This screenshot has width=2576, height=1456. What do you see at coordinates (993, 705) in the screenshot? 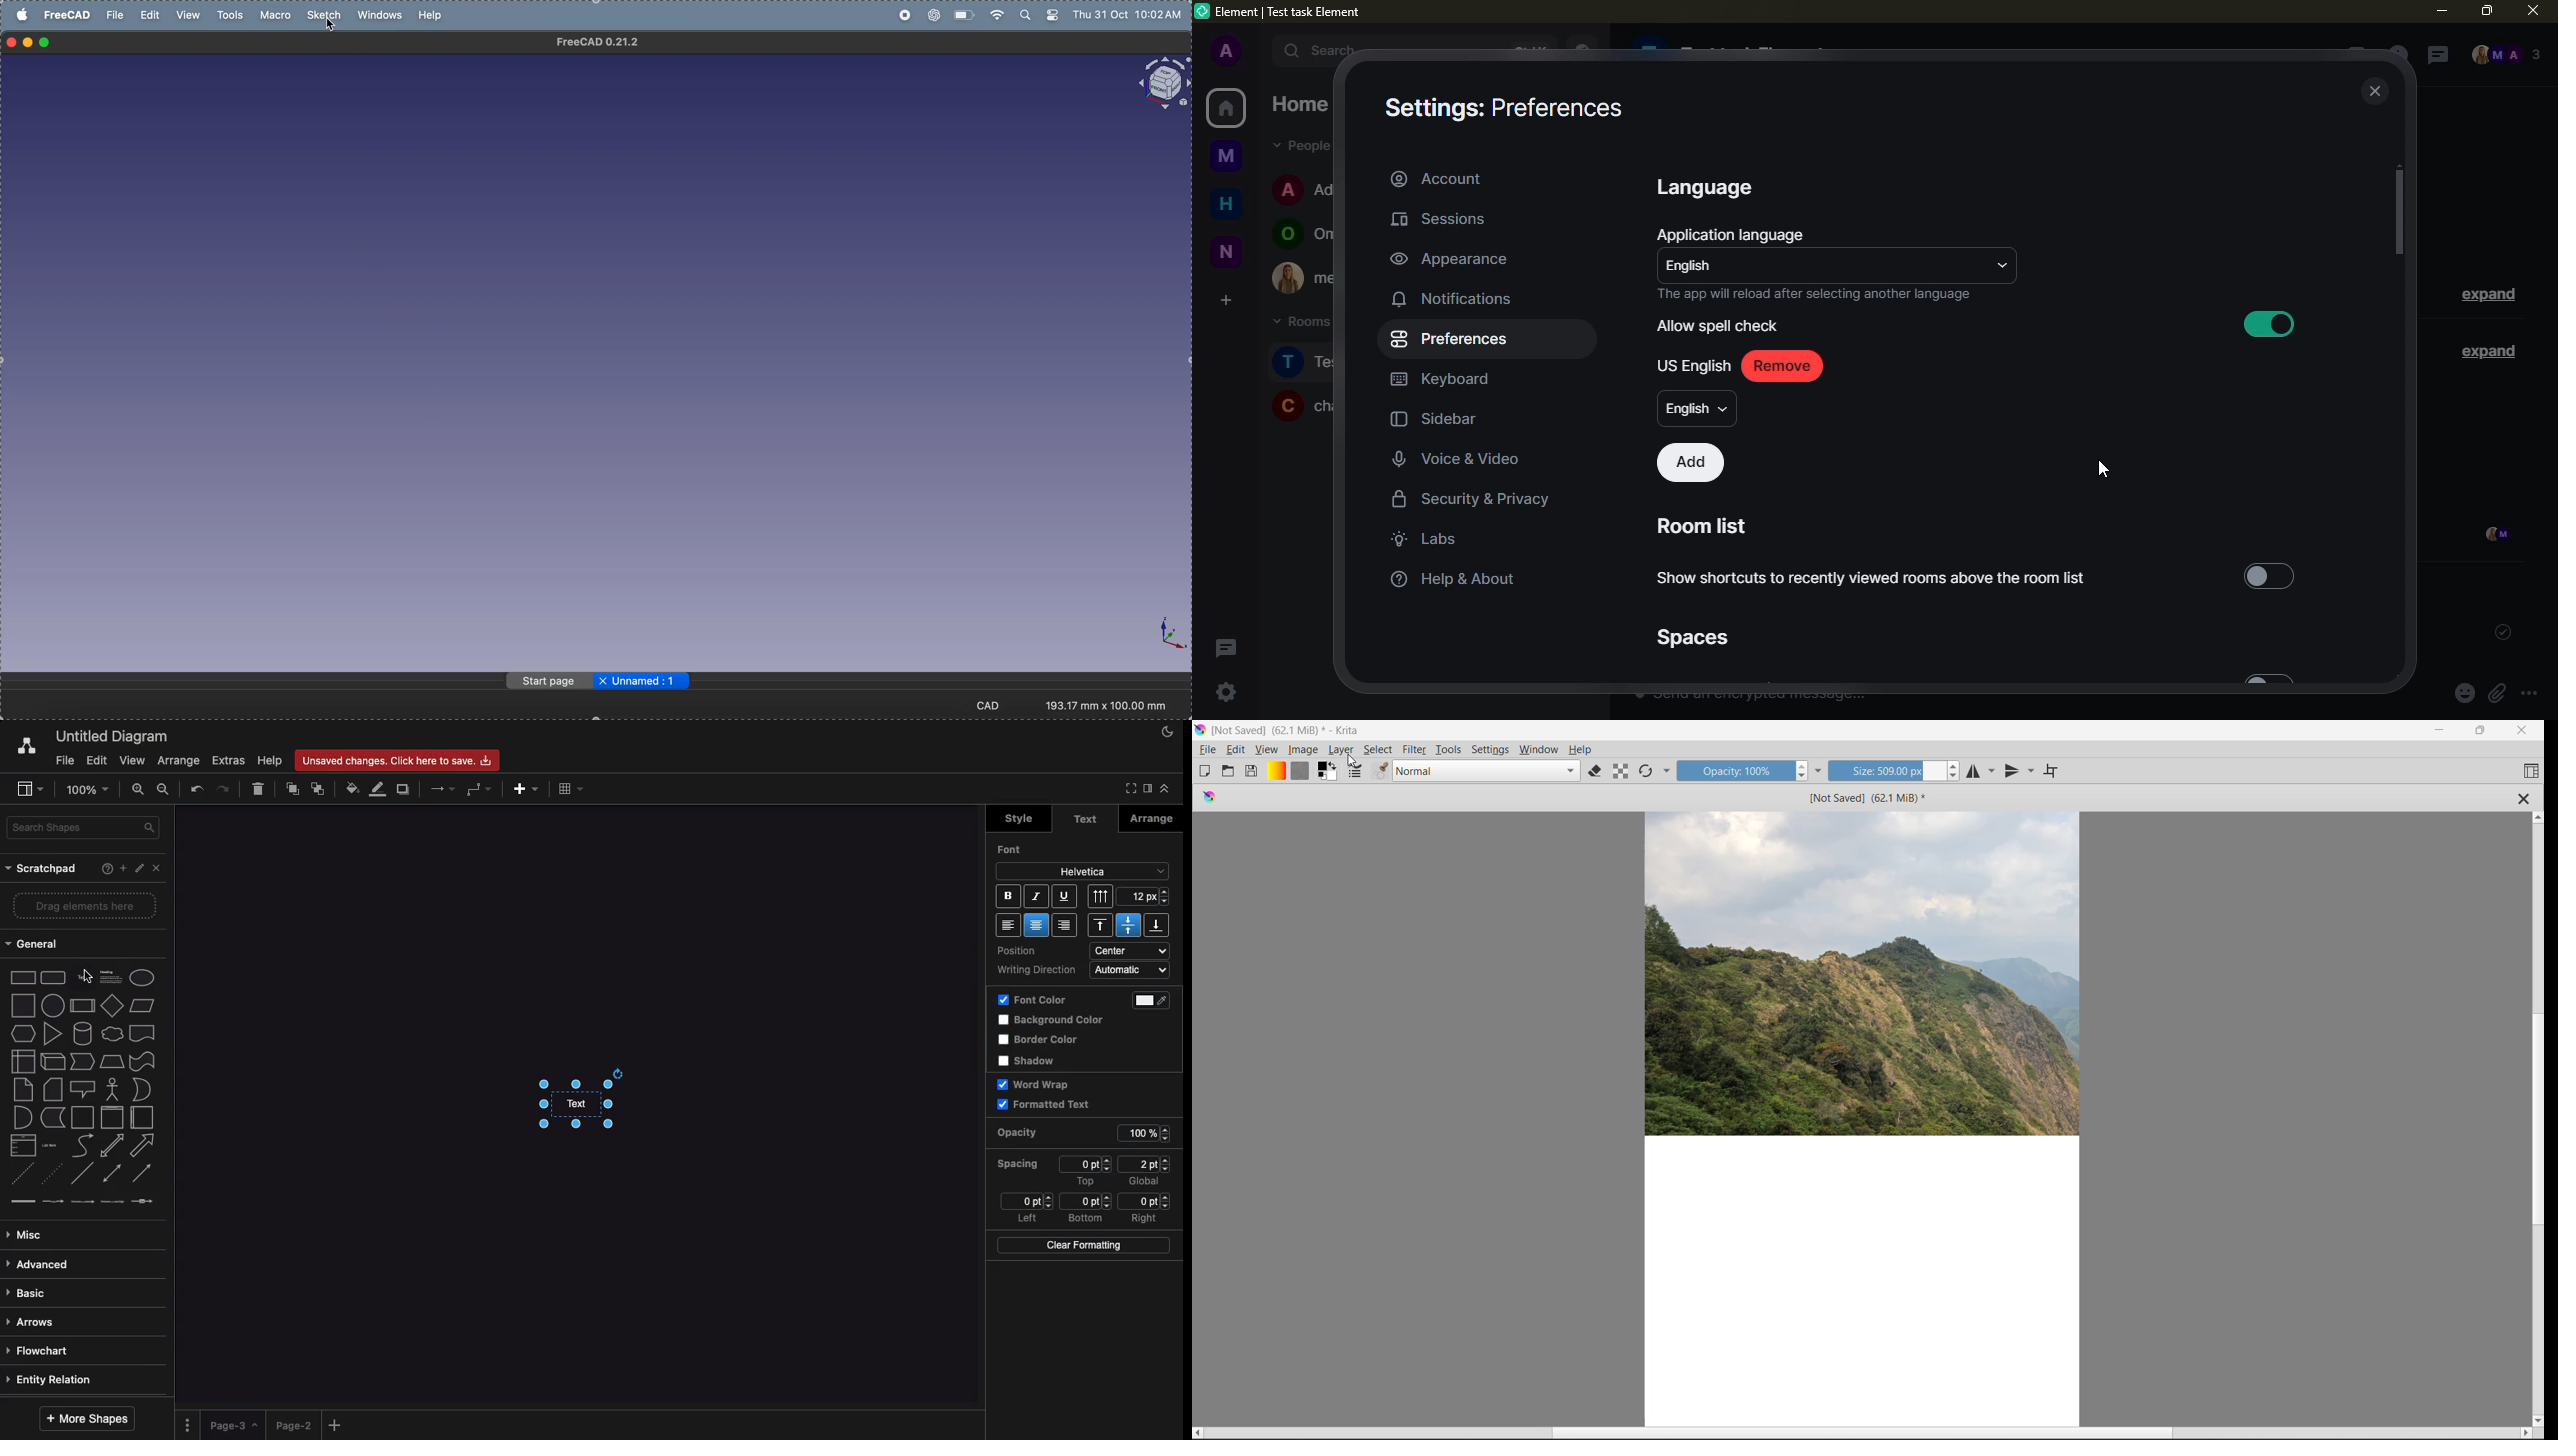
I see `CAD` at bounding box center [993, 705].